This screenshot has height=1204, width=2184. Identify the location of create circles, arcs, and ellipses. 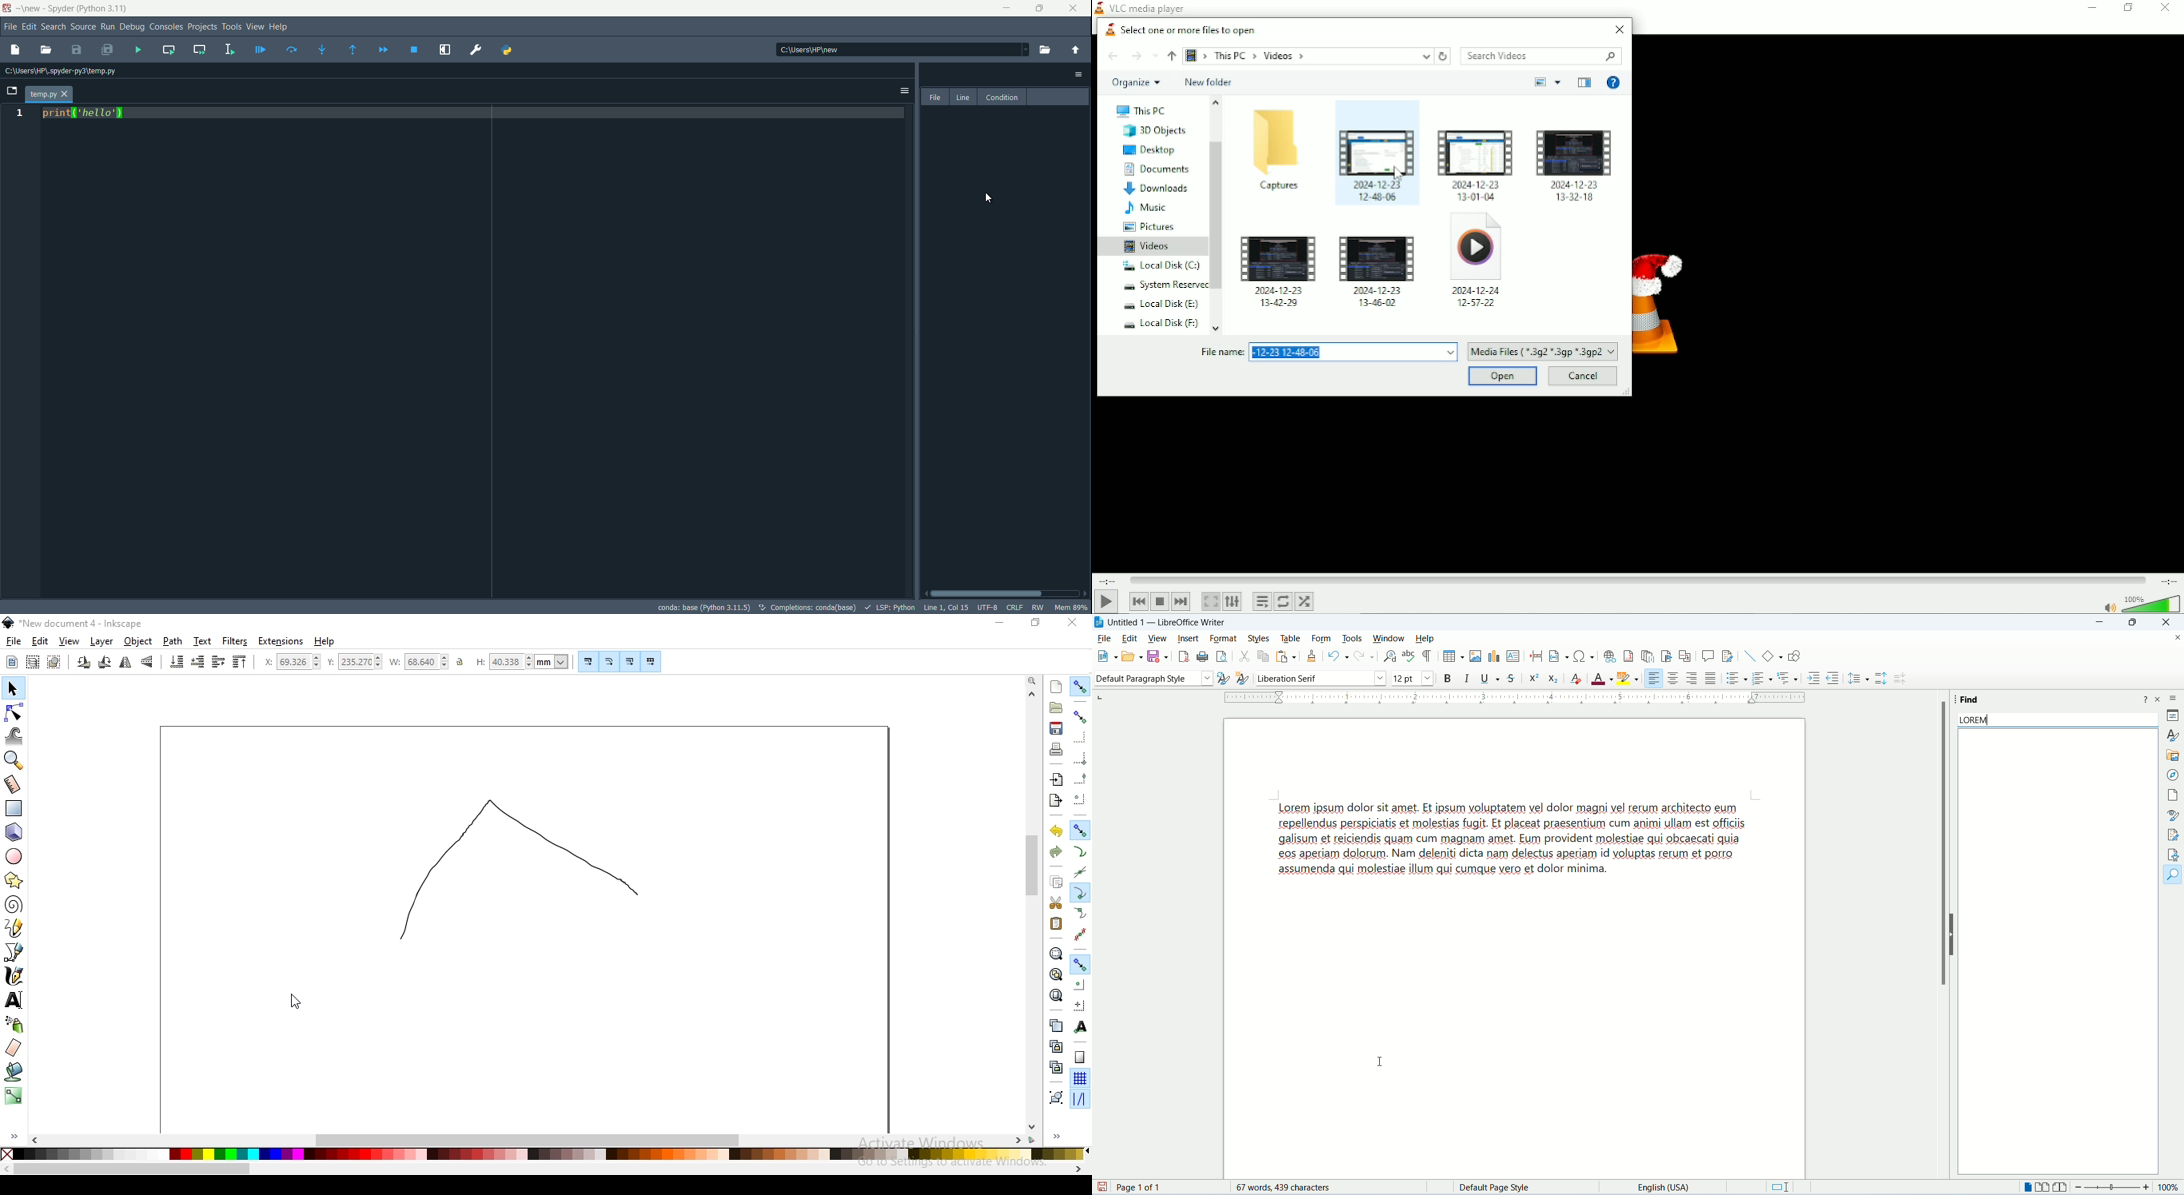
(14, 856).